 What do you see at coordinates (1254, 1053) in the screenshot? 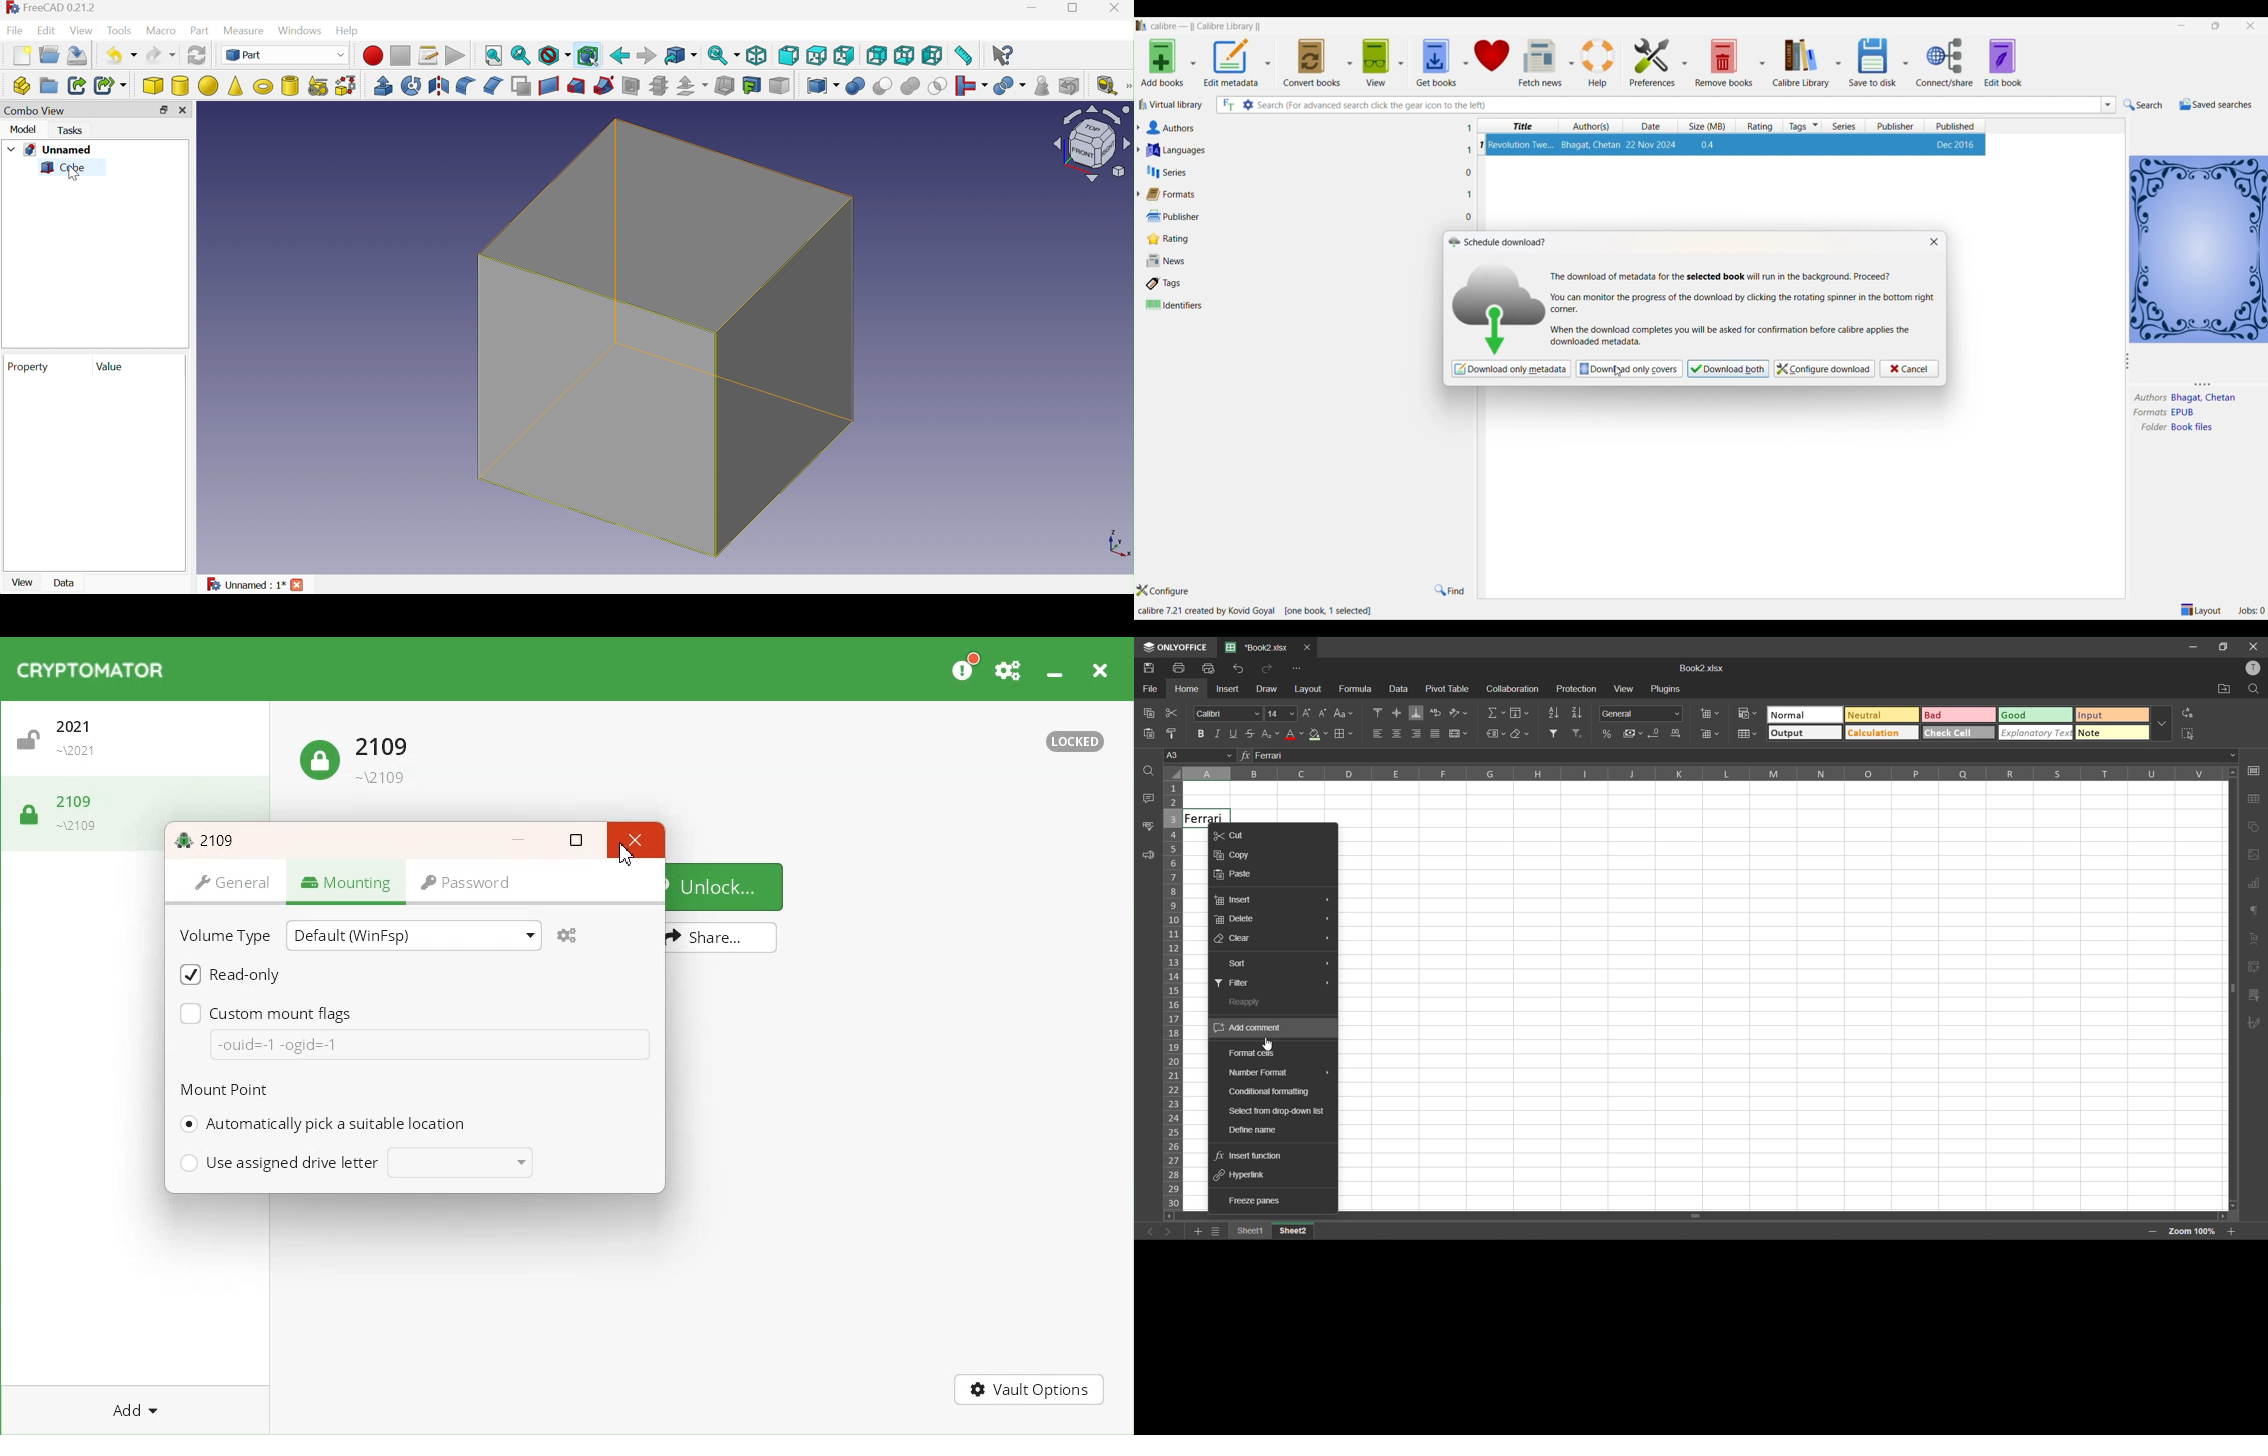
I see `format cells` at bounding box center [1254, 1053].